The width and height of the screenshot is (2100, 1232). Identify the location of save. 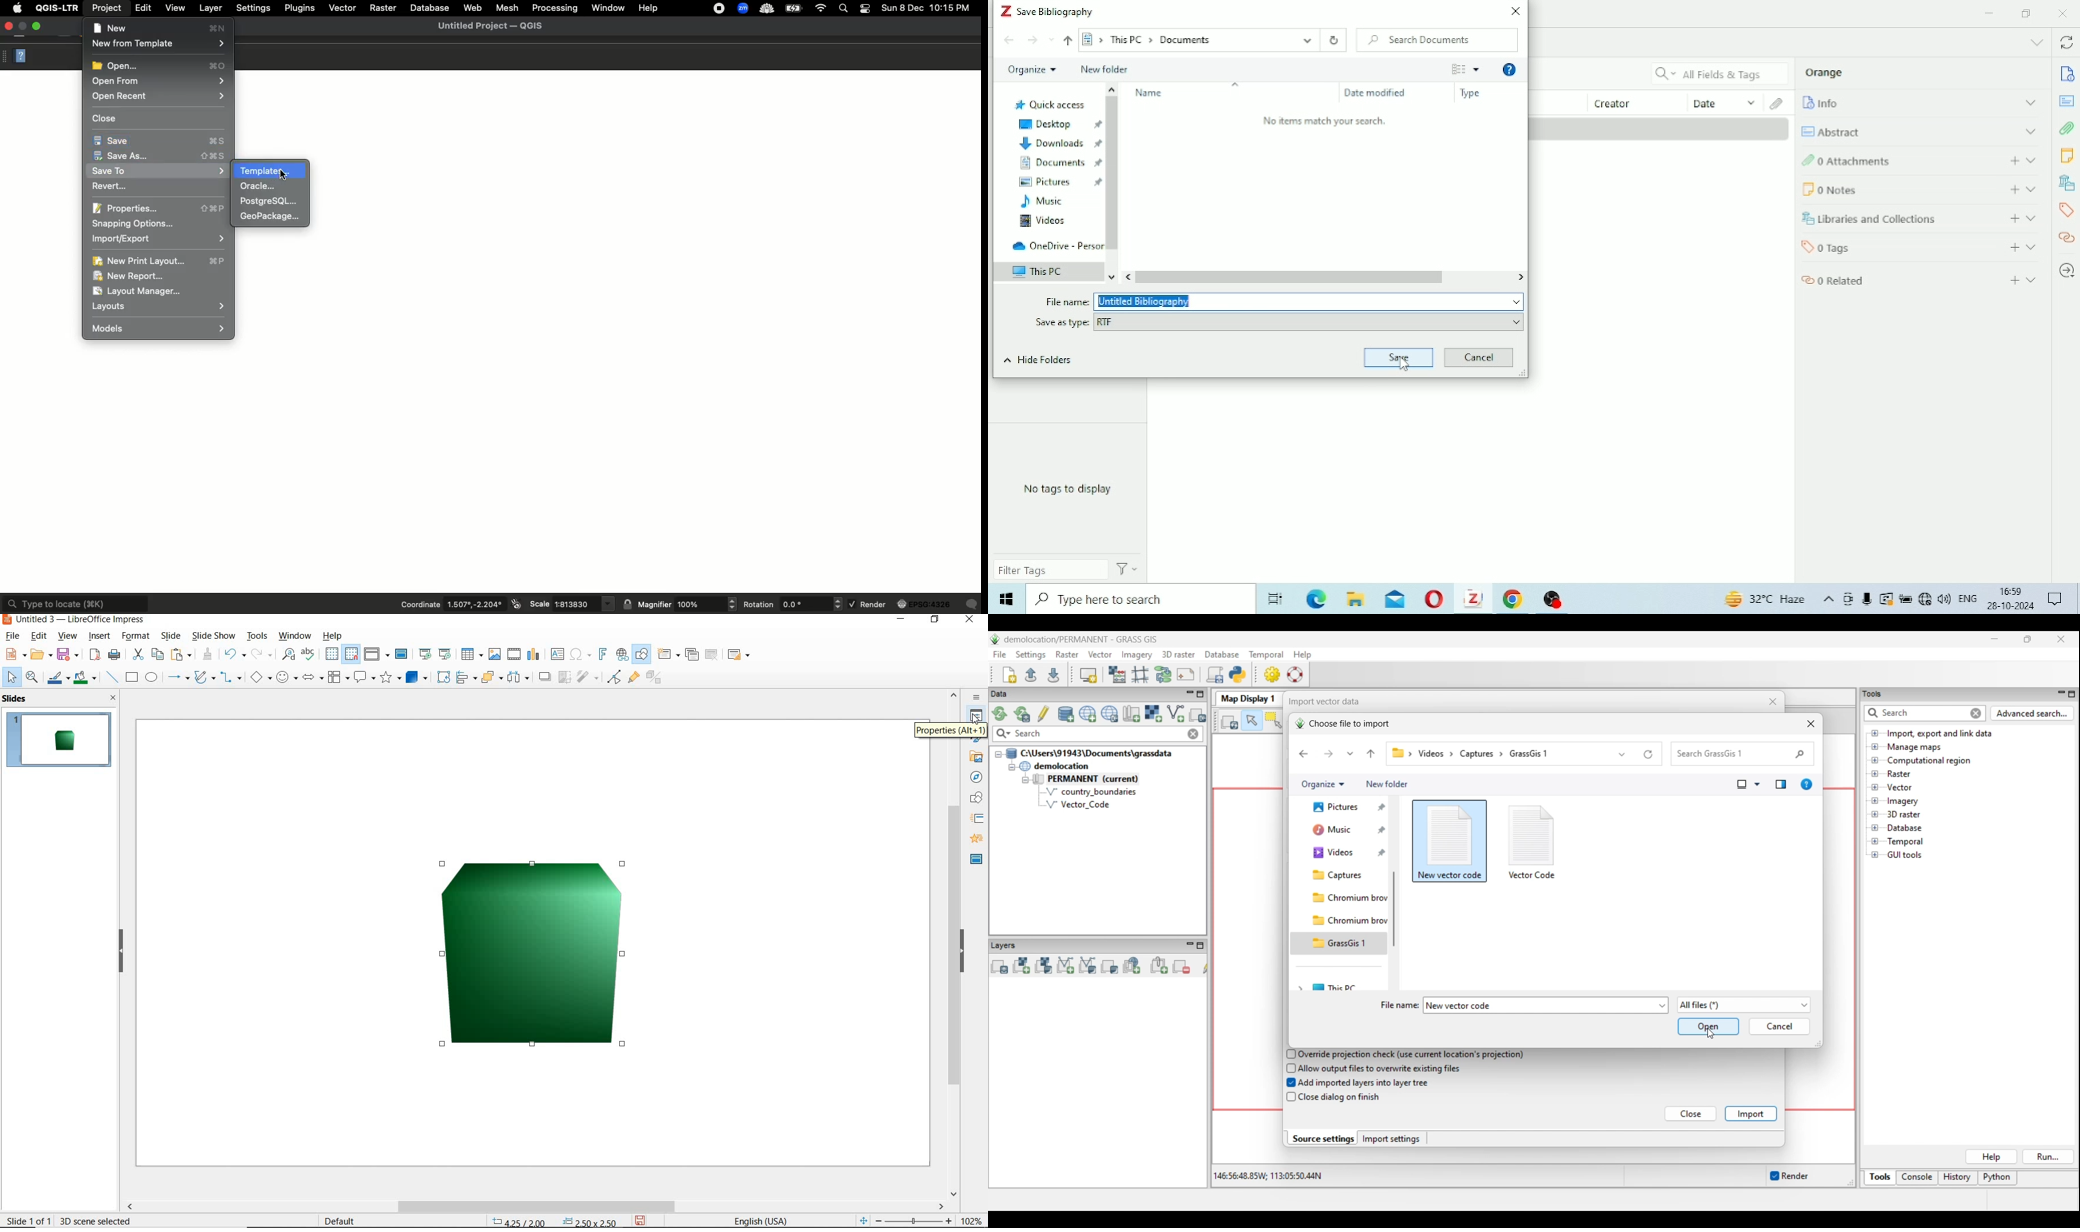
(67, 656).